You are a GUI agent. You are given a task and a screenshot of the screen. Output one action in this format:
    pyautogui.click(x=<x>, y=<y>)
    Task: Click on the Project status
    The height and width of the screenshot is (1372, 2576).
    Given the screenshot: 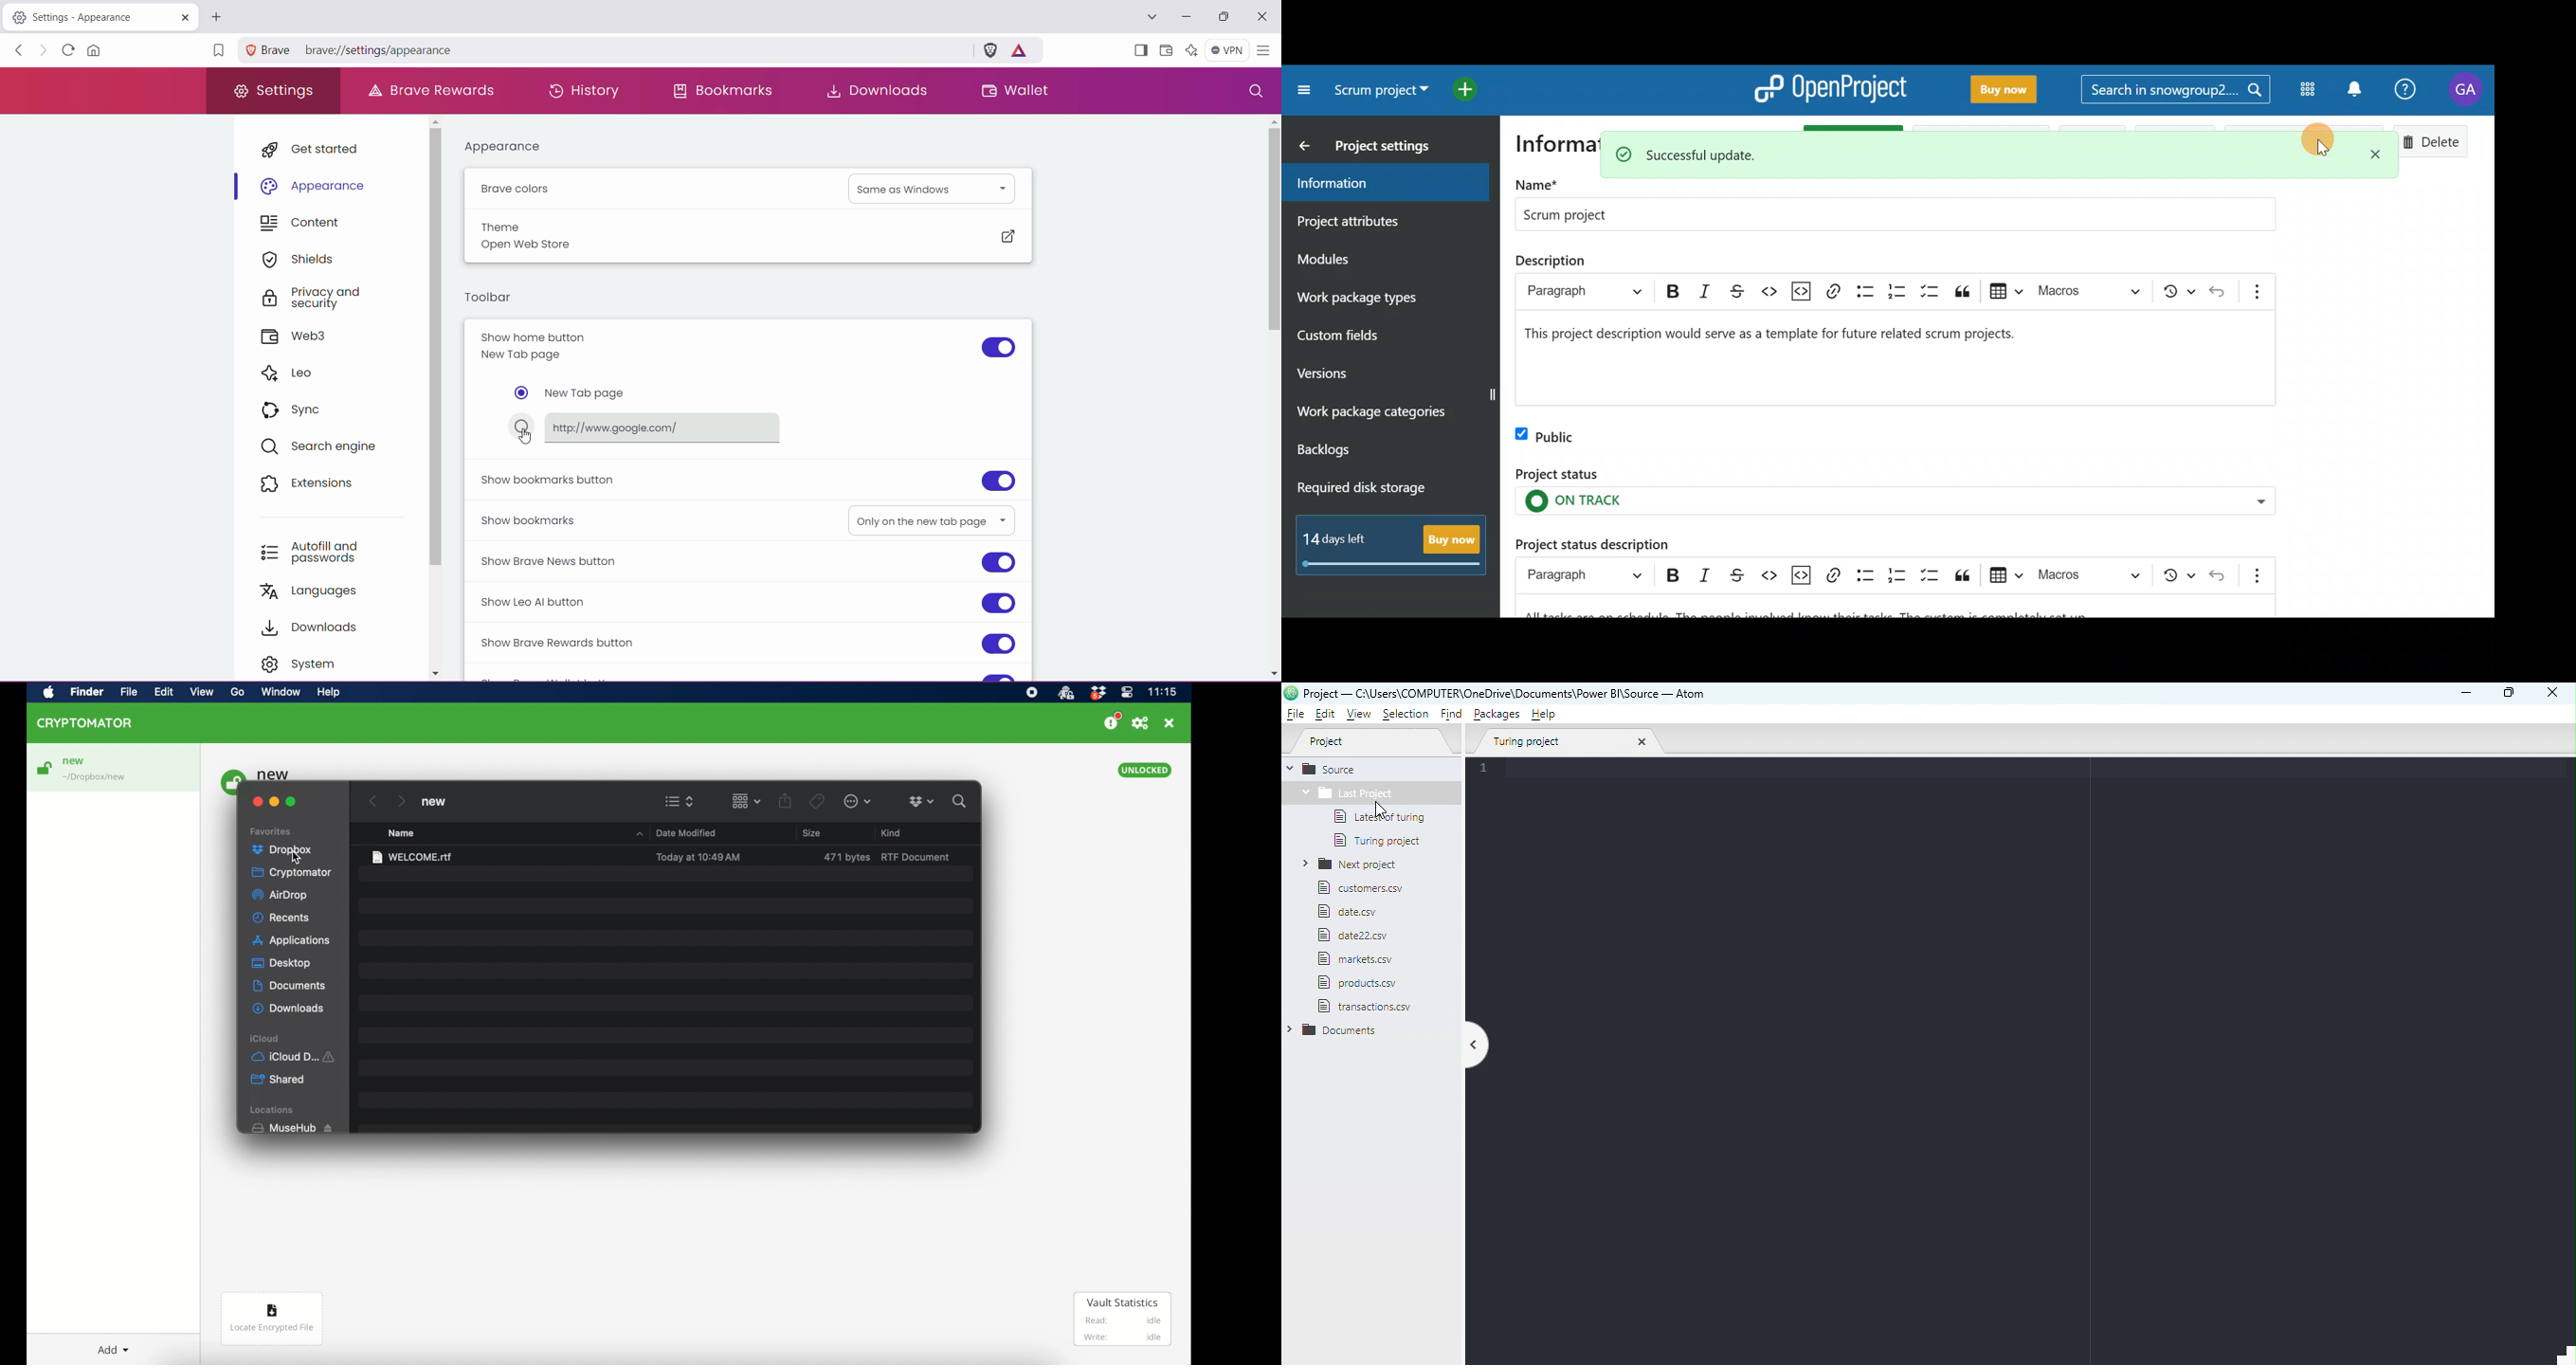 What is the action you would take?
    pyautogui.click(x=1891, y=494)
    